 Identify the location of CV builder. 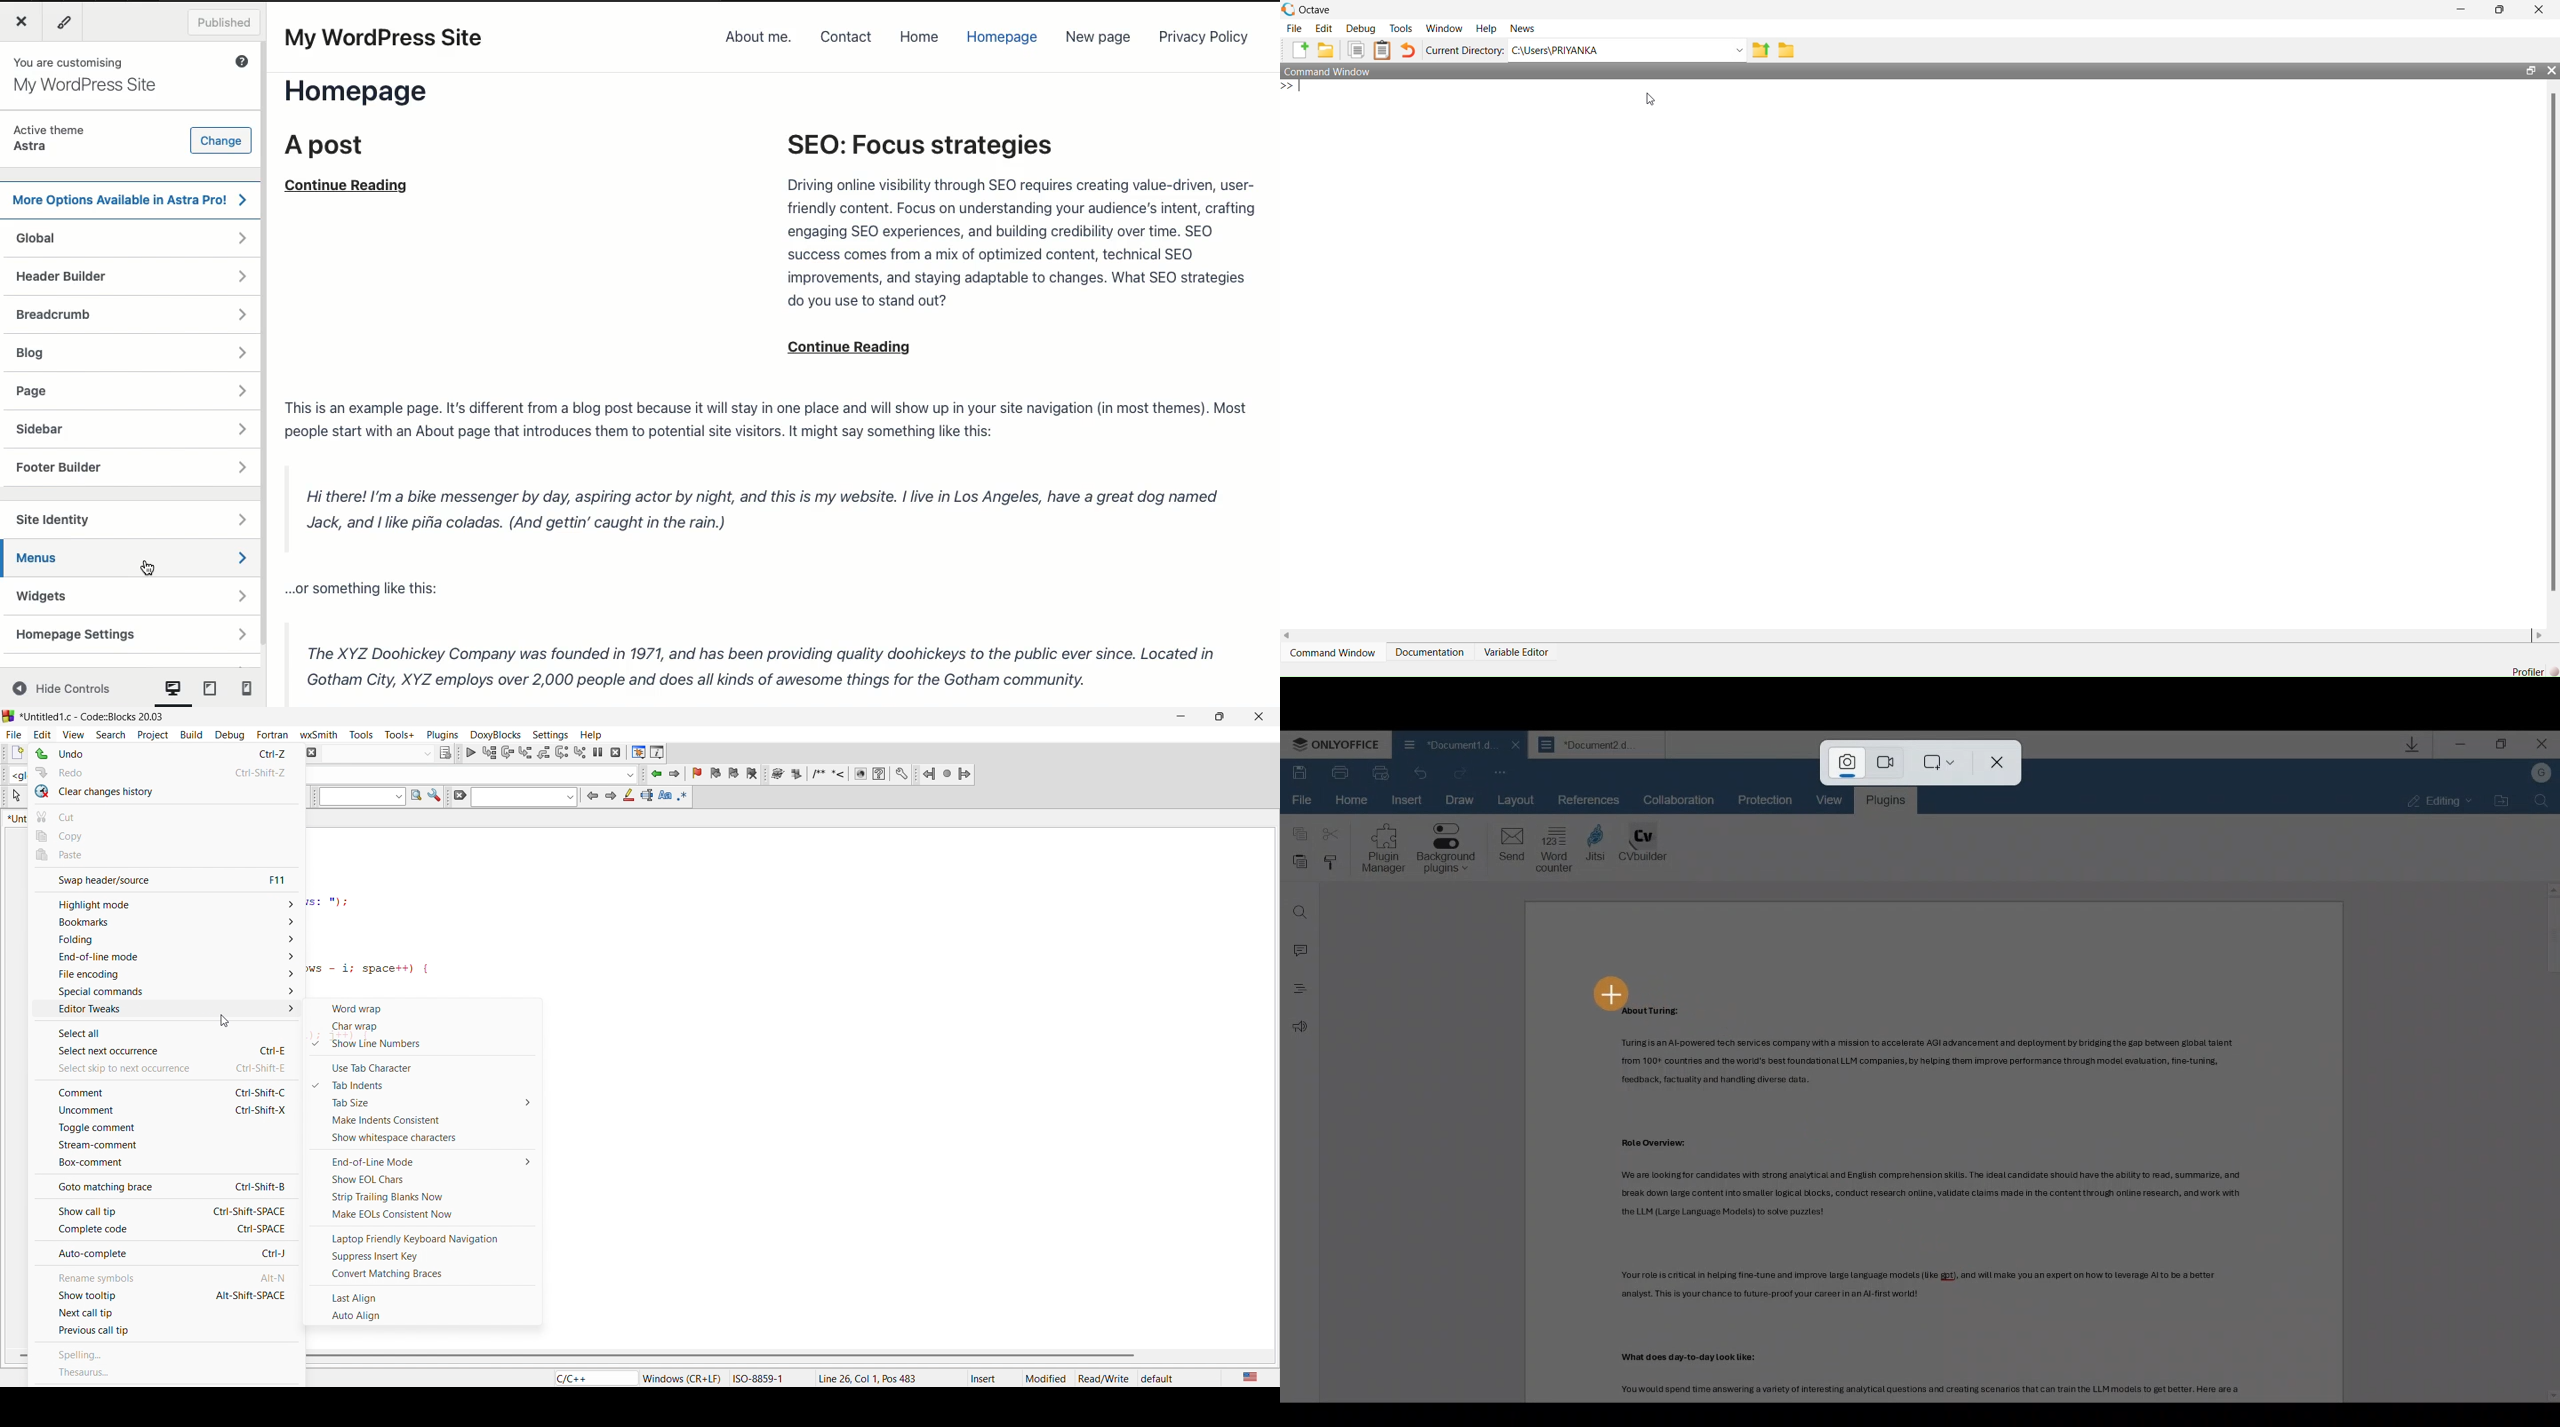
(1644, 846).